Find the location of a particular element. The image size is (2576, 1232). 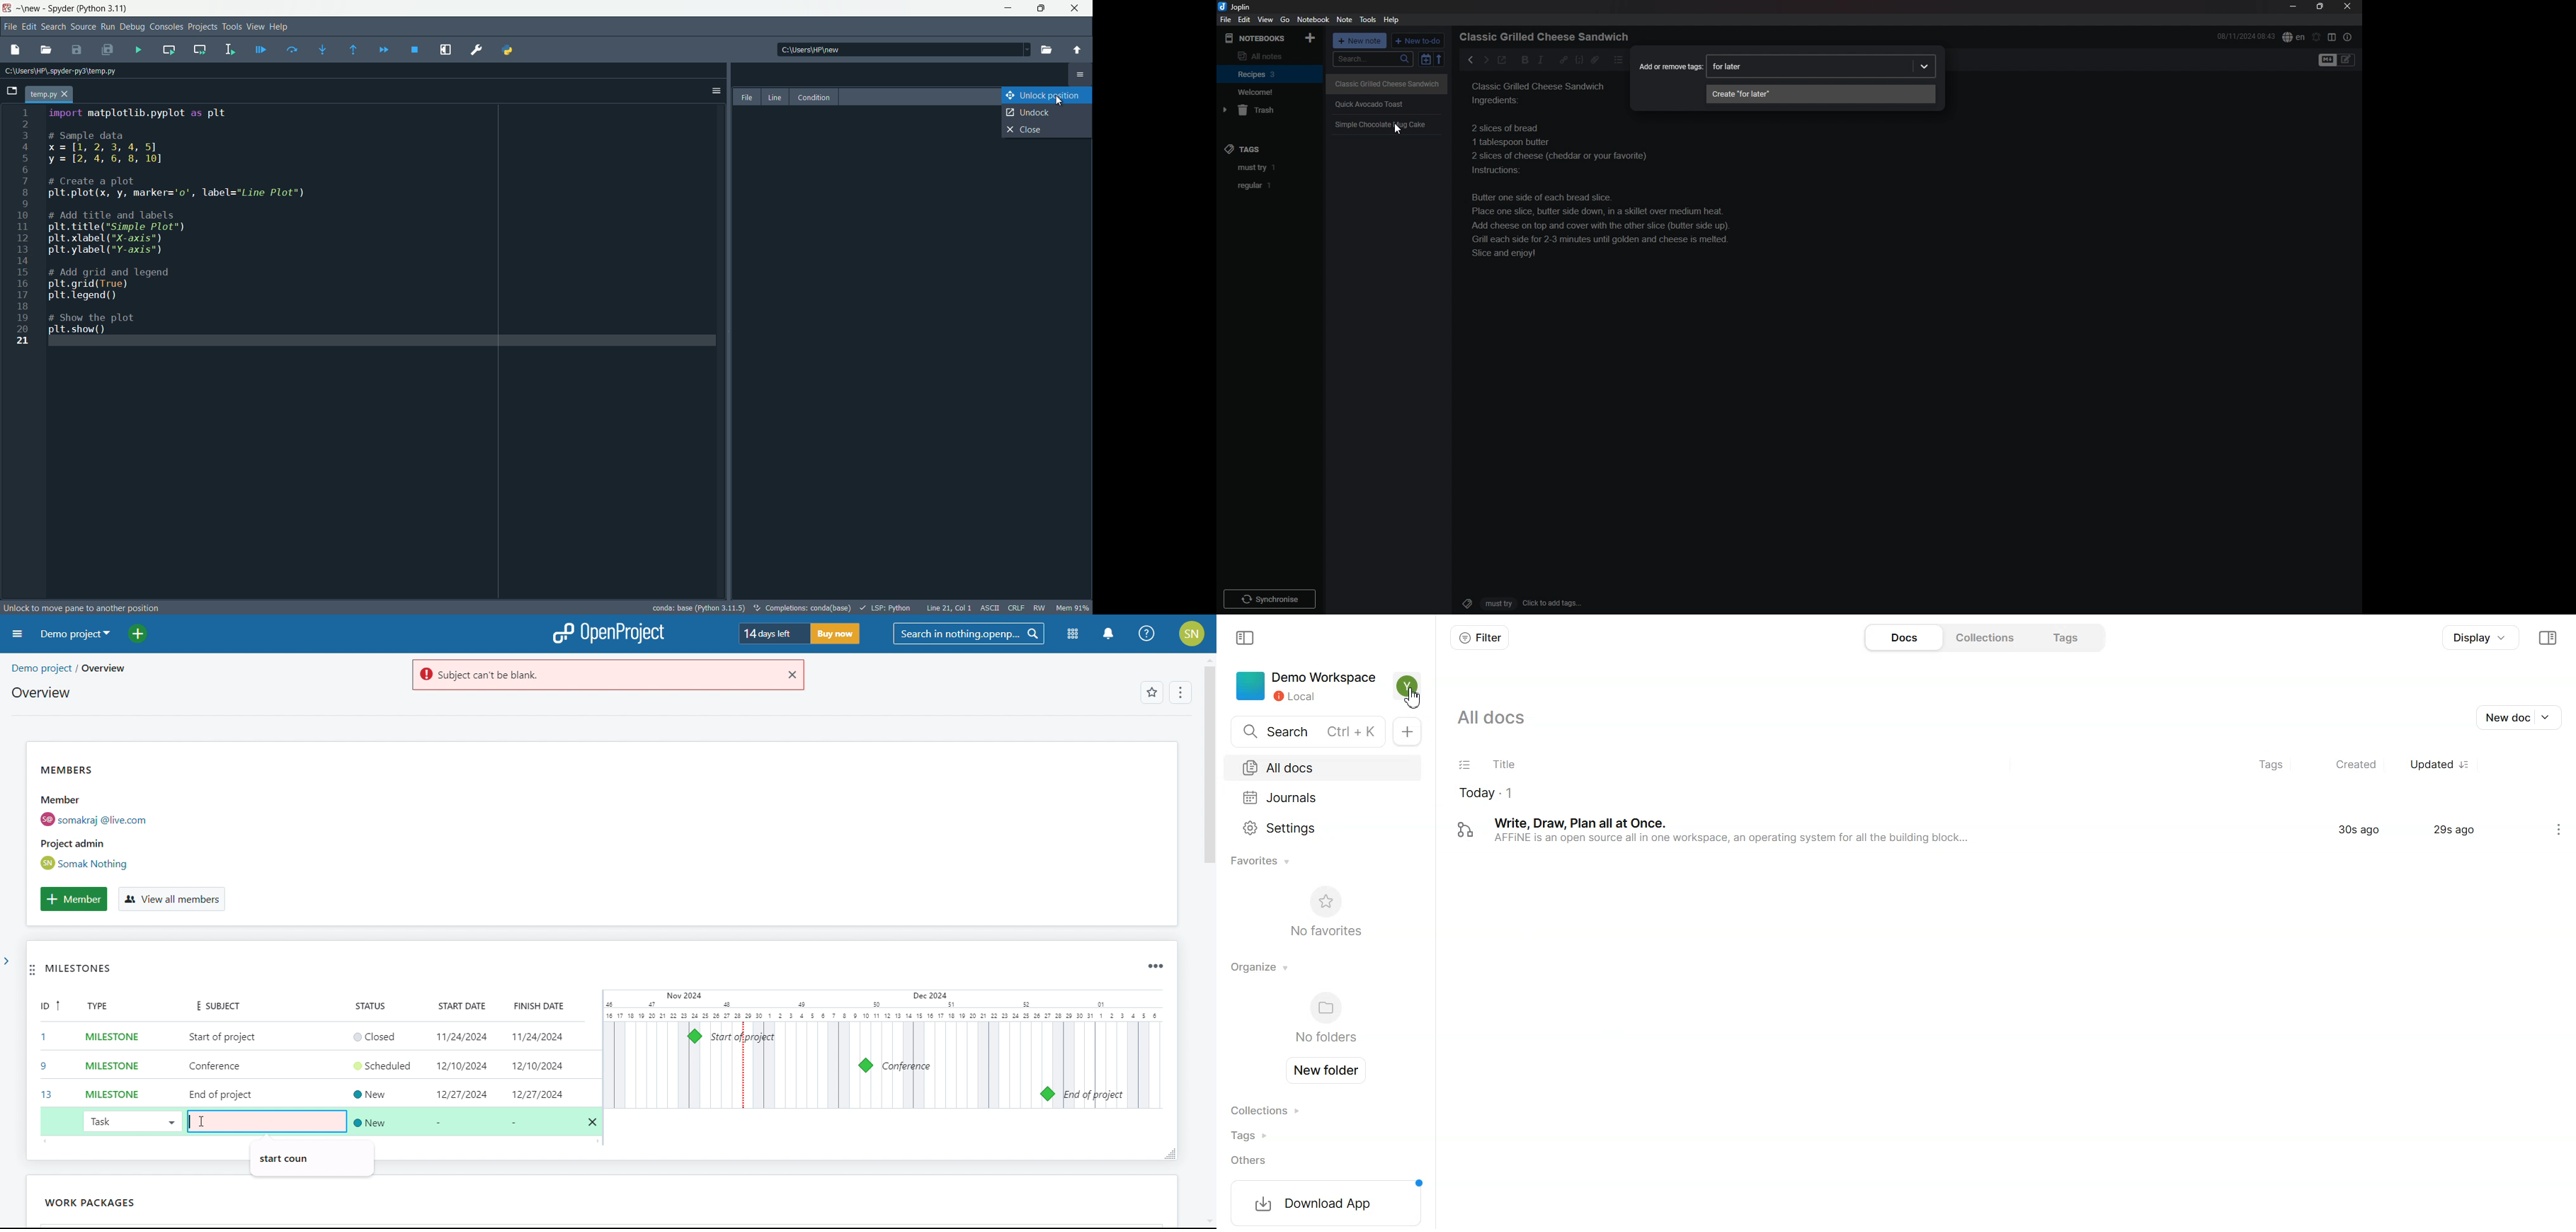

bullet list is located at coordinates (1619, 60).